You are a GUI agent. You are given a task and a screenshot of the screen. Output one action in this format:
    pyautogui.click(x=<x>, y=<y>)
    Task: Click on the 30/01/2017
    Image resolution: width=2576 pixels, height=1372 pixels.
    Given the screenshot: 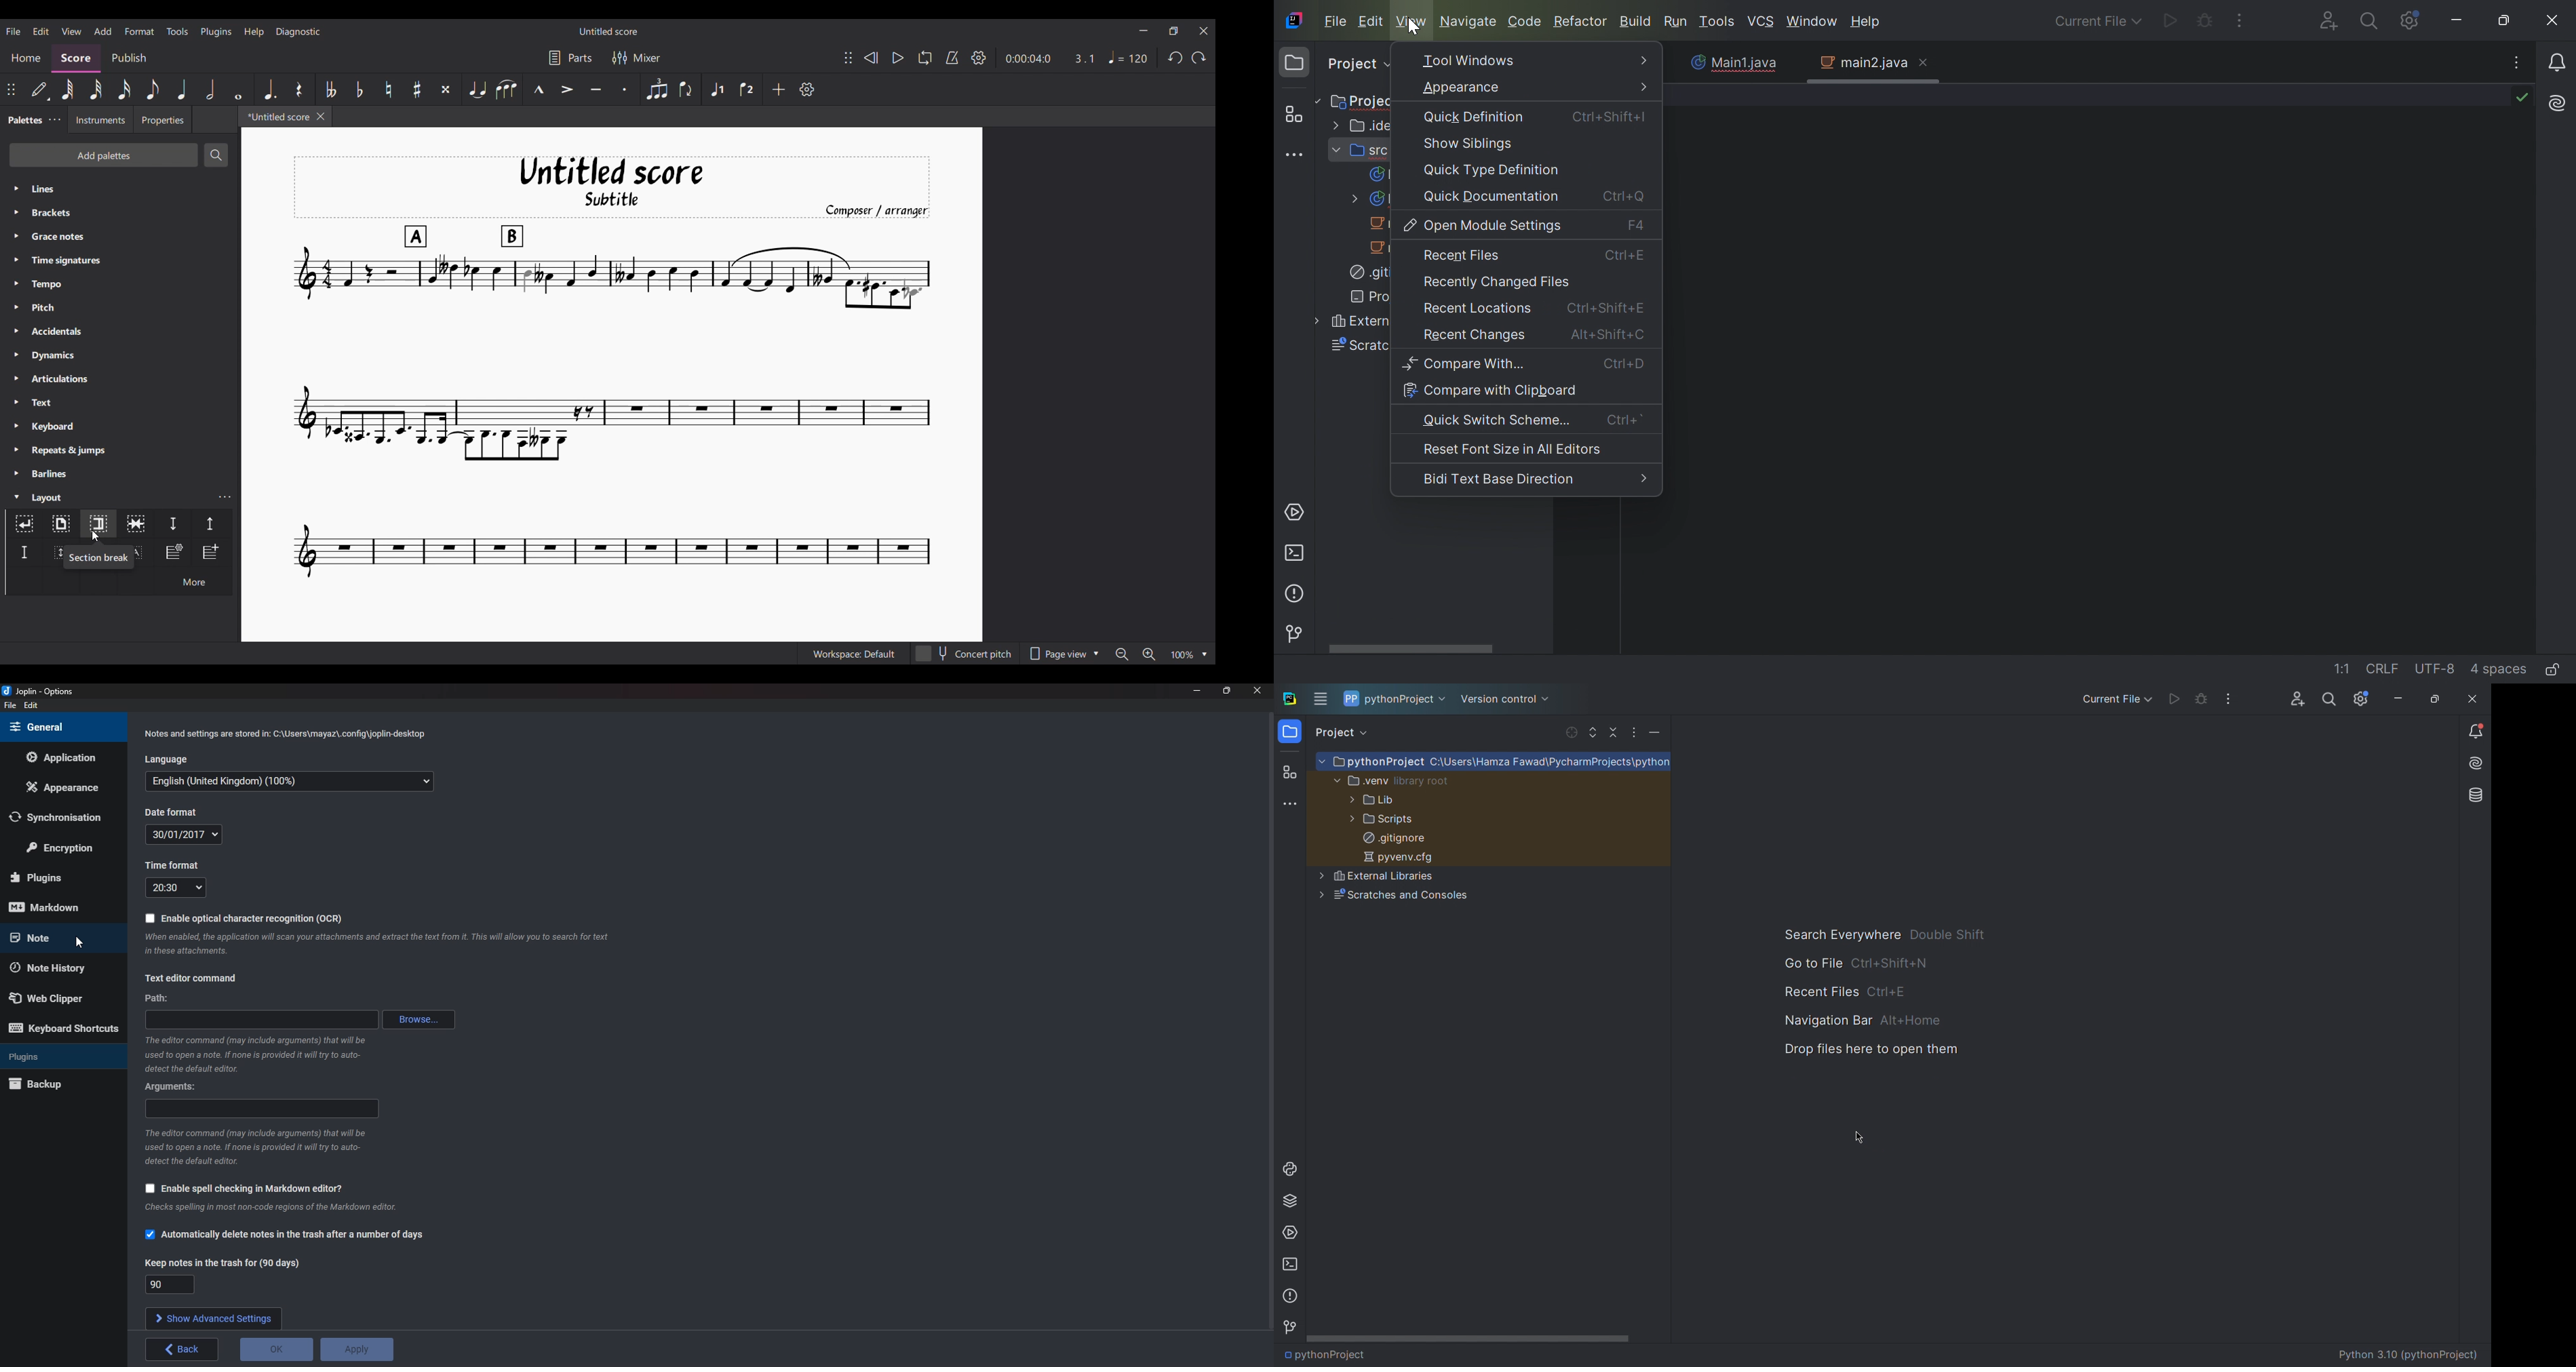 What is the action you would take?
    pyautogui.click(x=187, y=835)
    